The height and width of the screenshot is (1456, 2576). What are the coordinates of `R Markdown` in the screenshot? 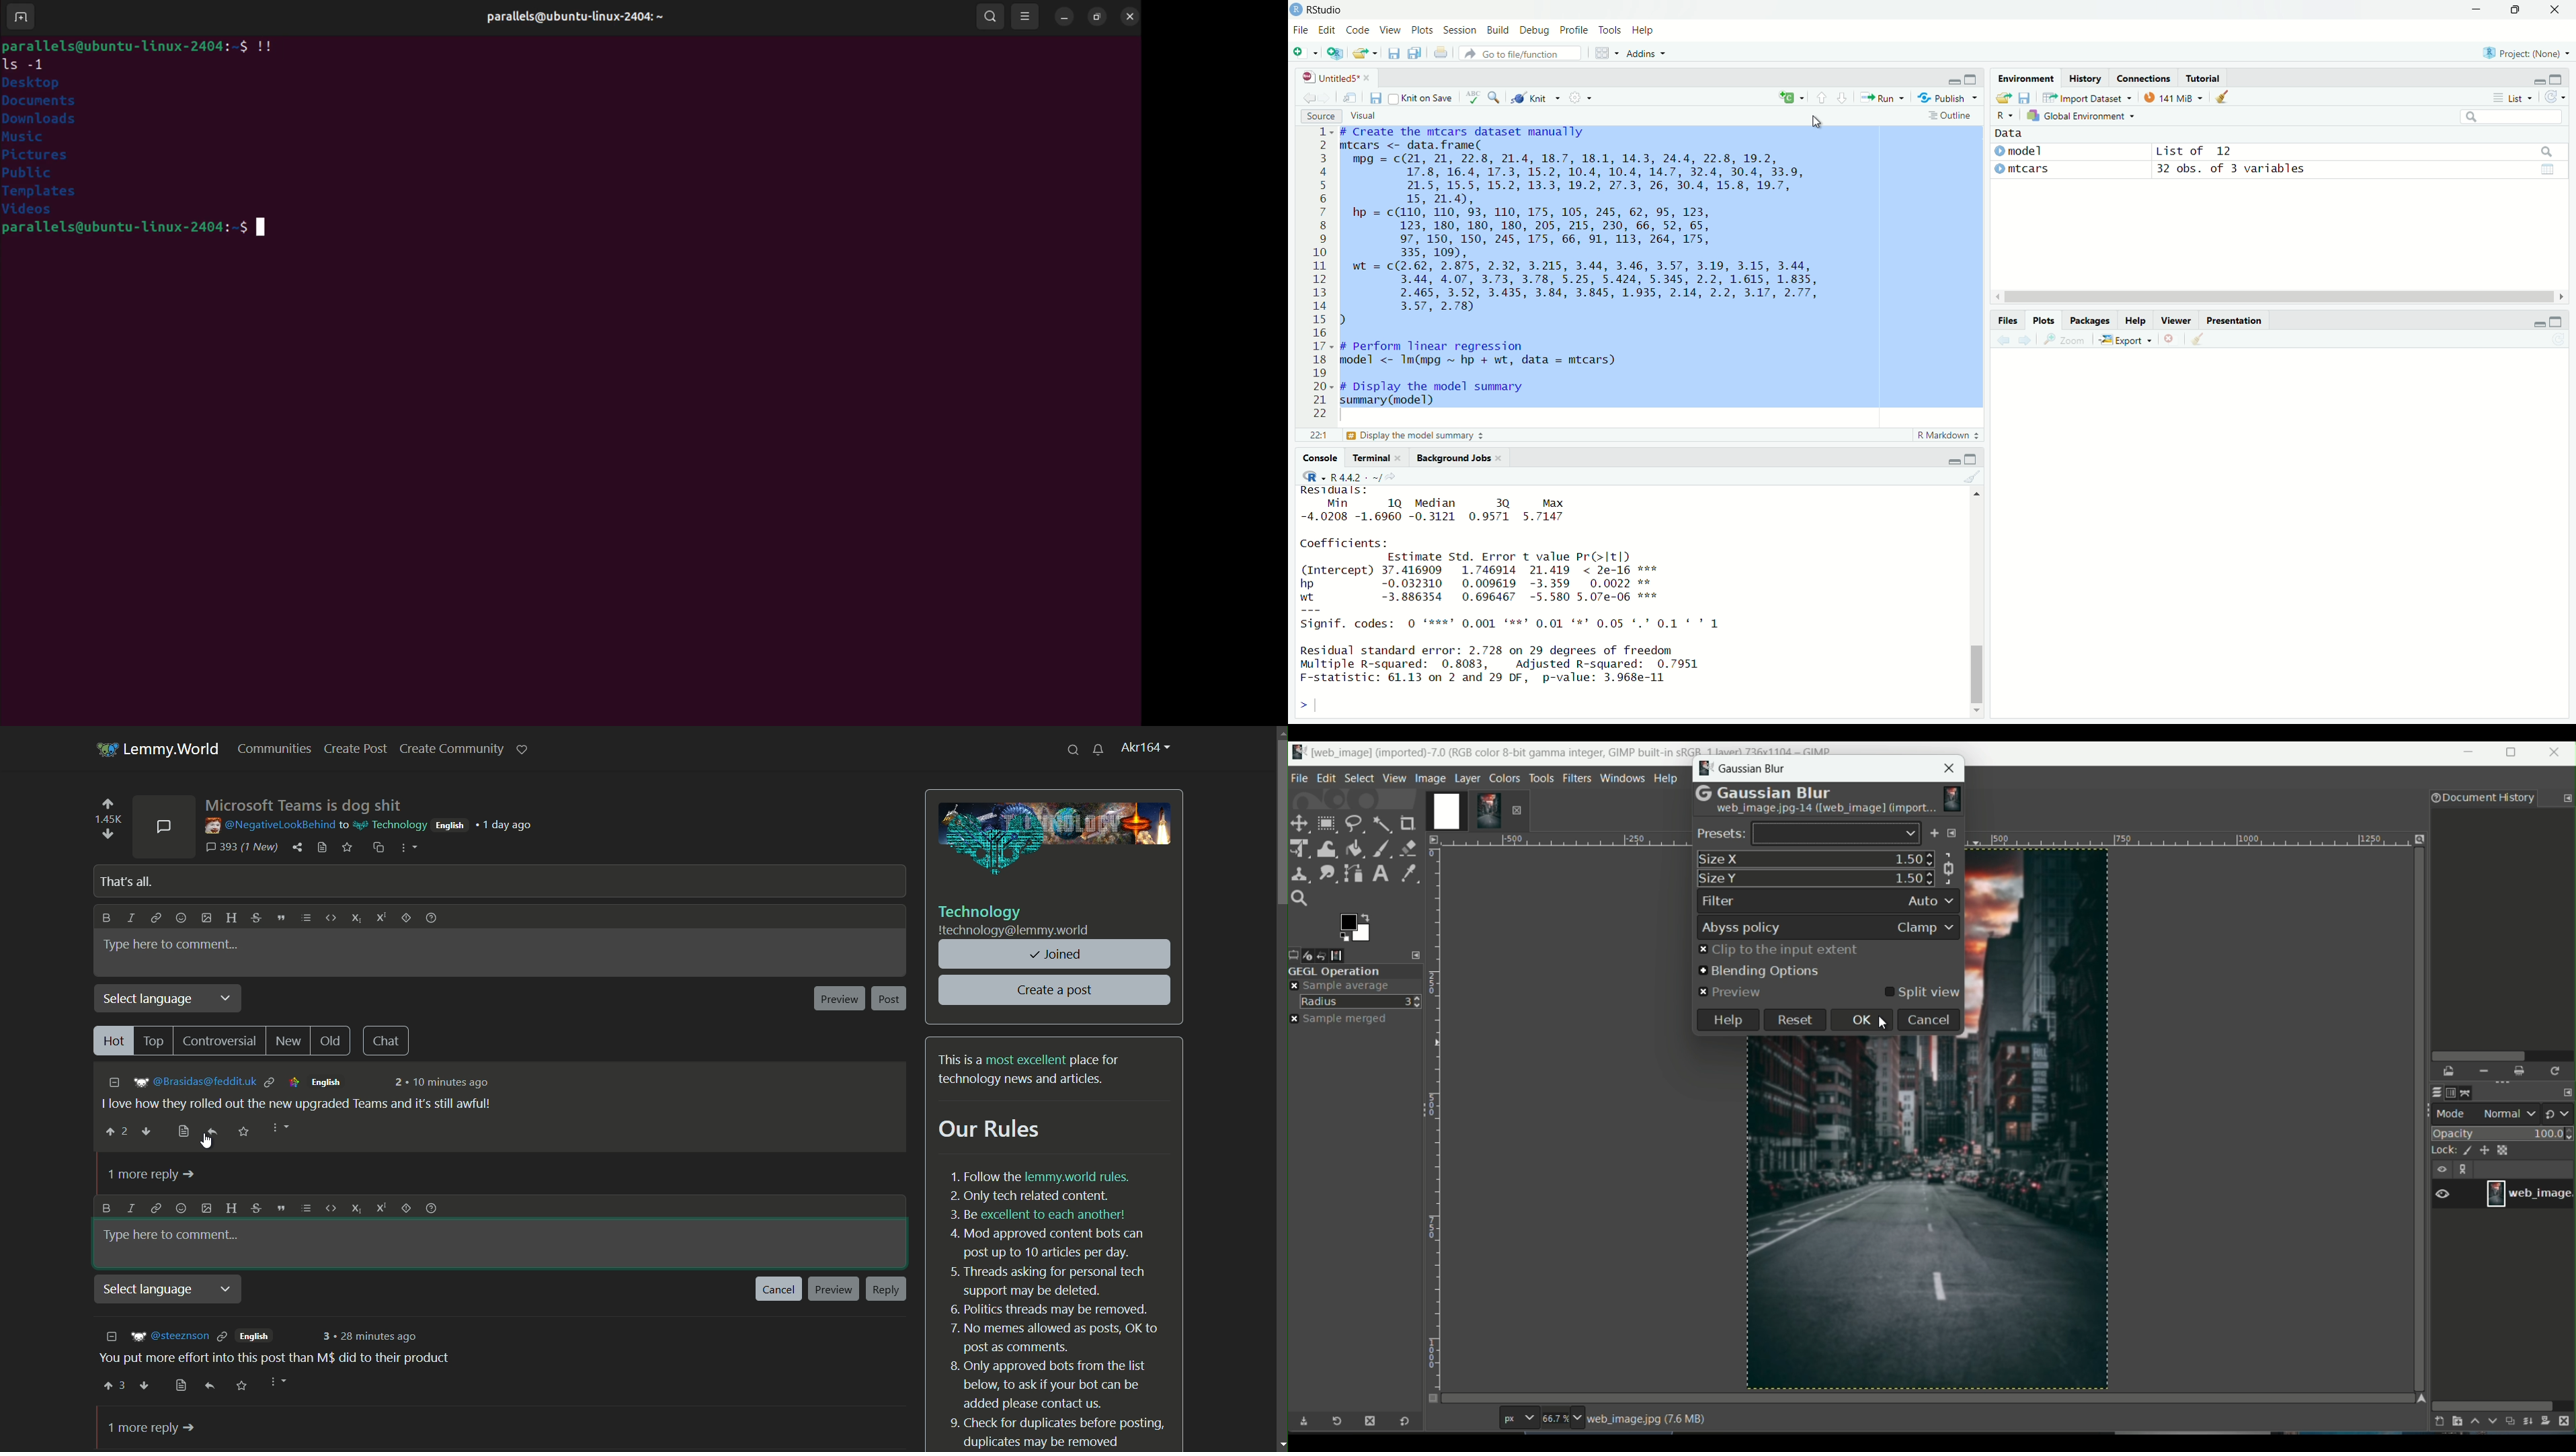 It's located at (1946, 436).